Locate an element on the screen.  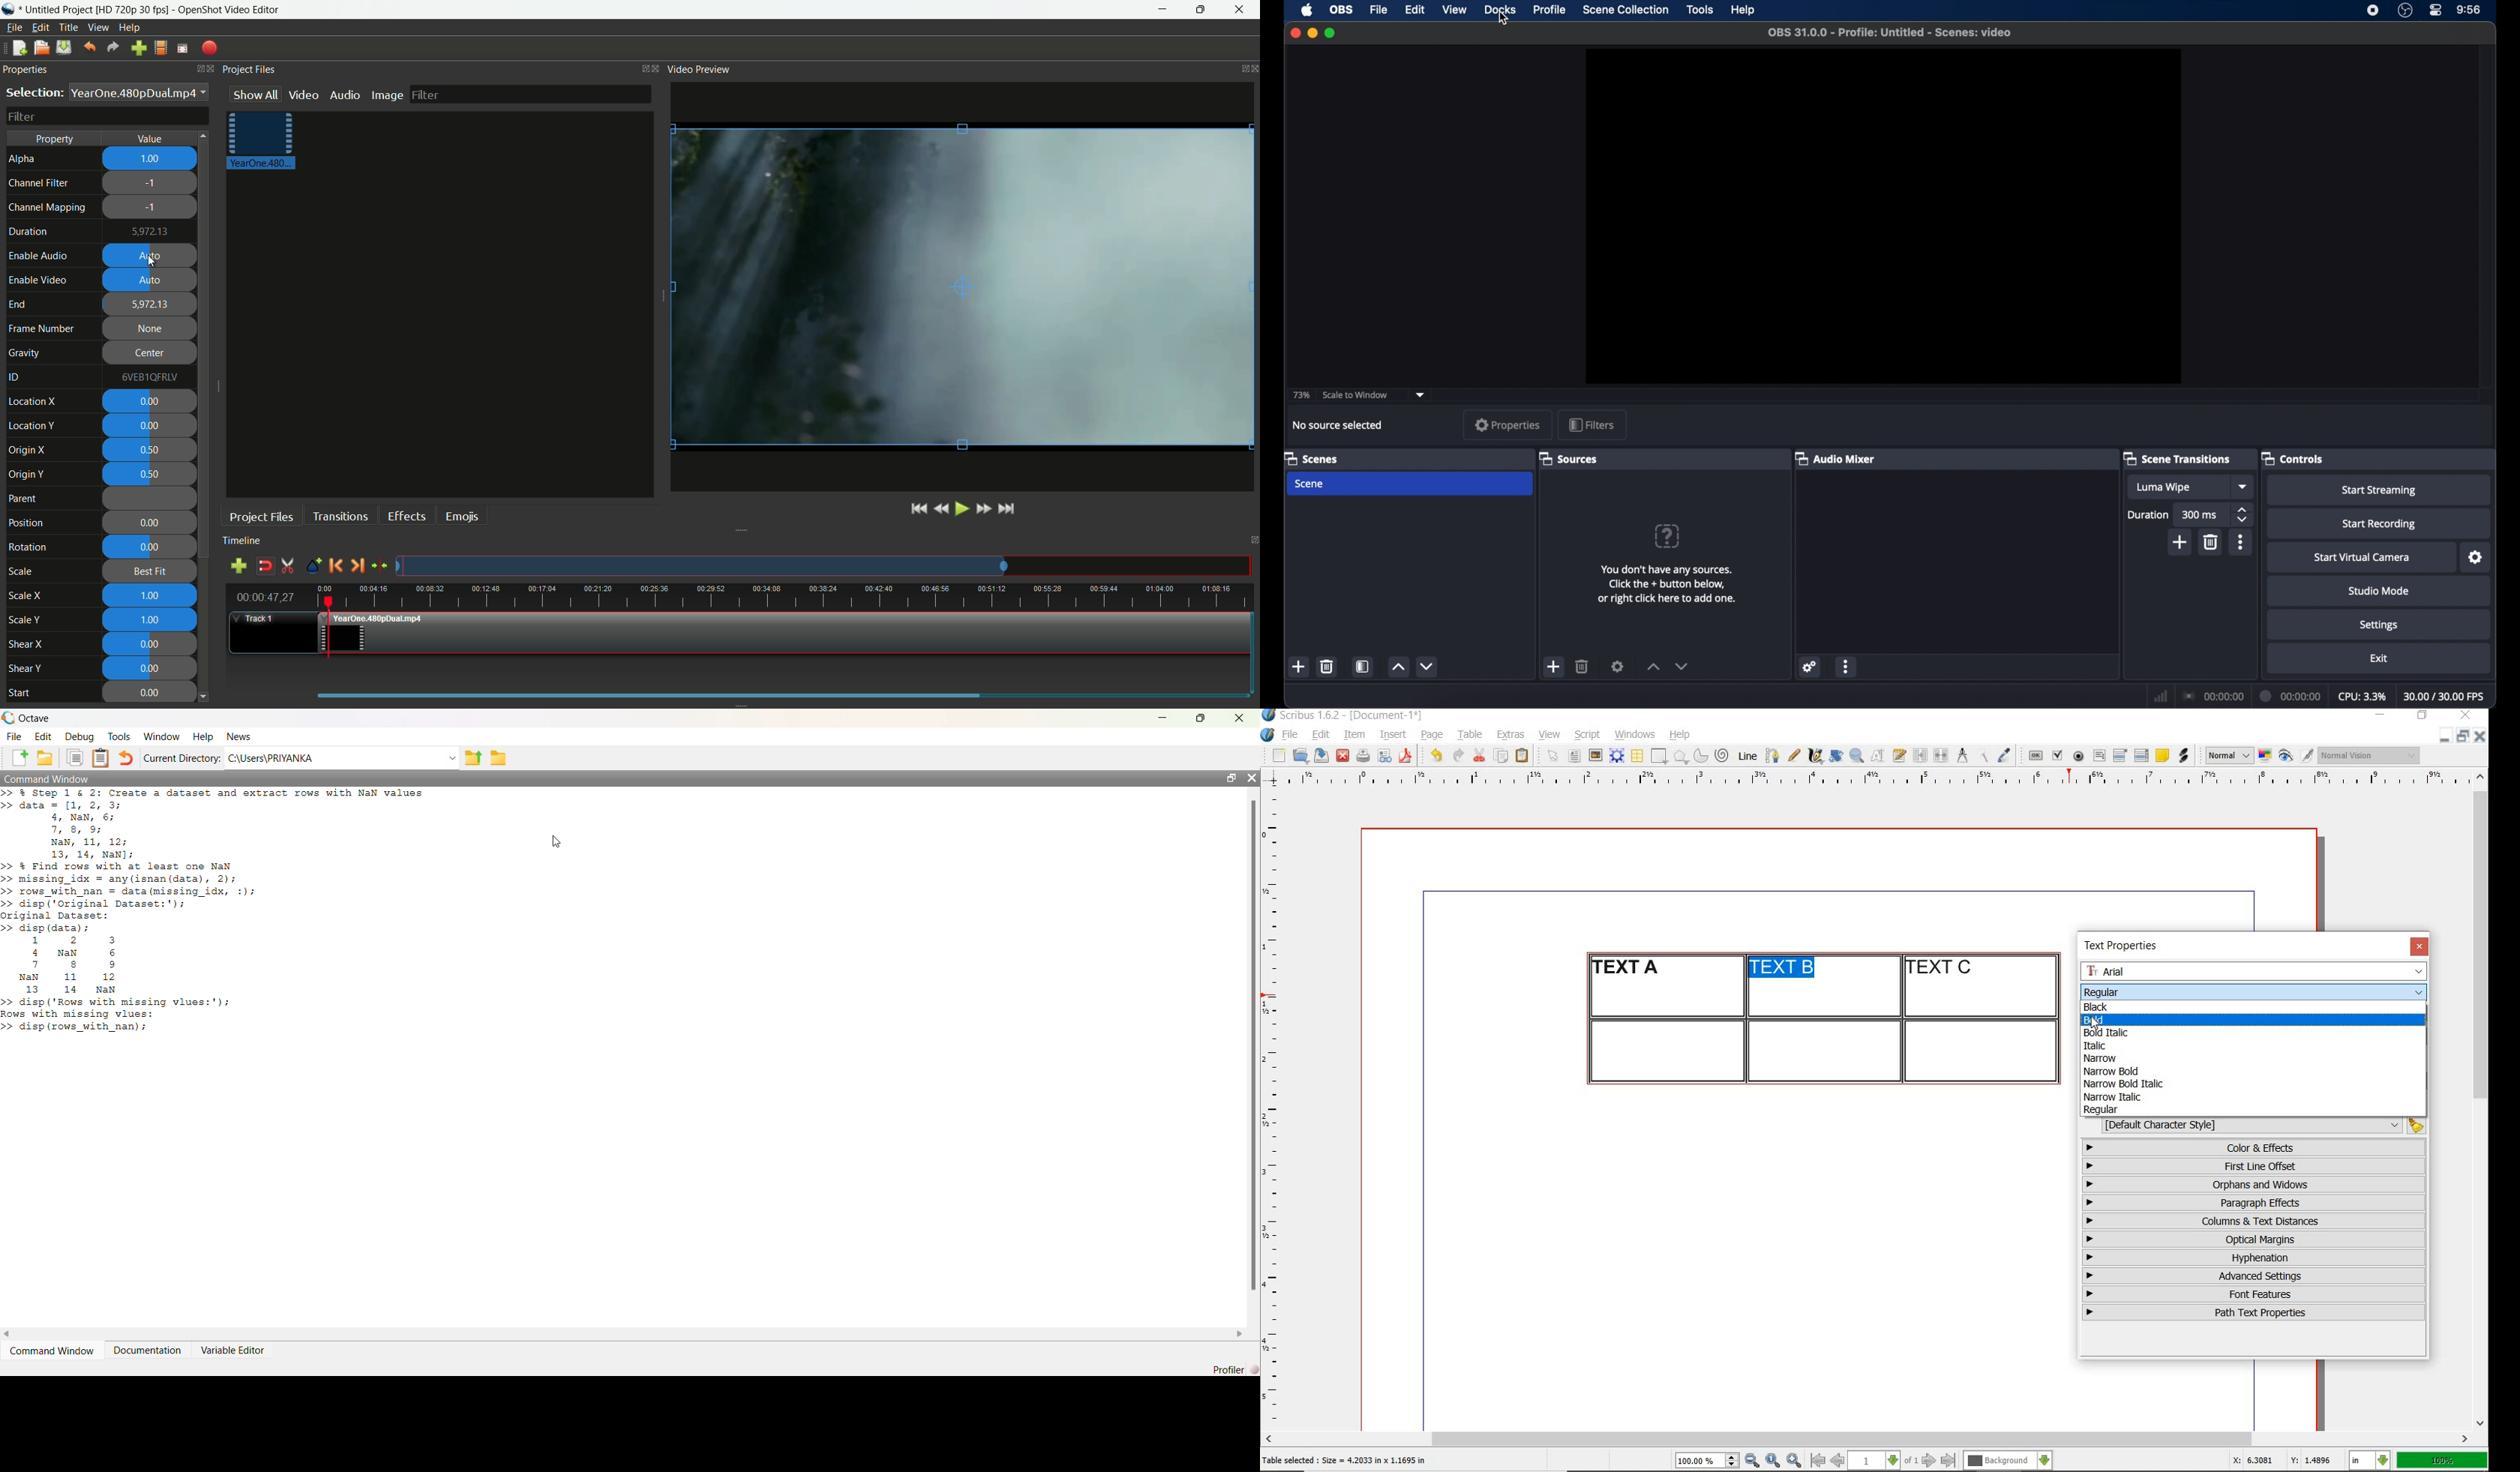
pdf radio button is located at coordinates (2078, 758).